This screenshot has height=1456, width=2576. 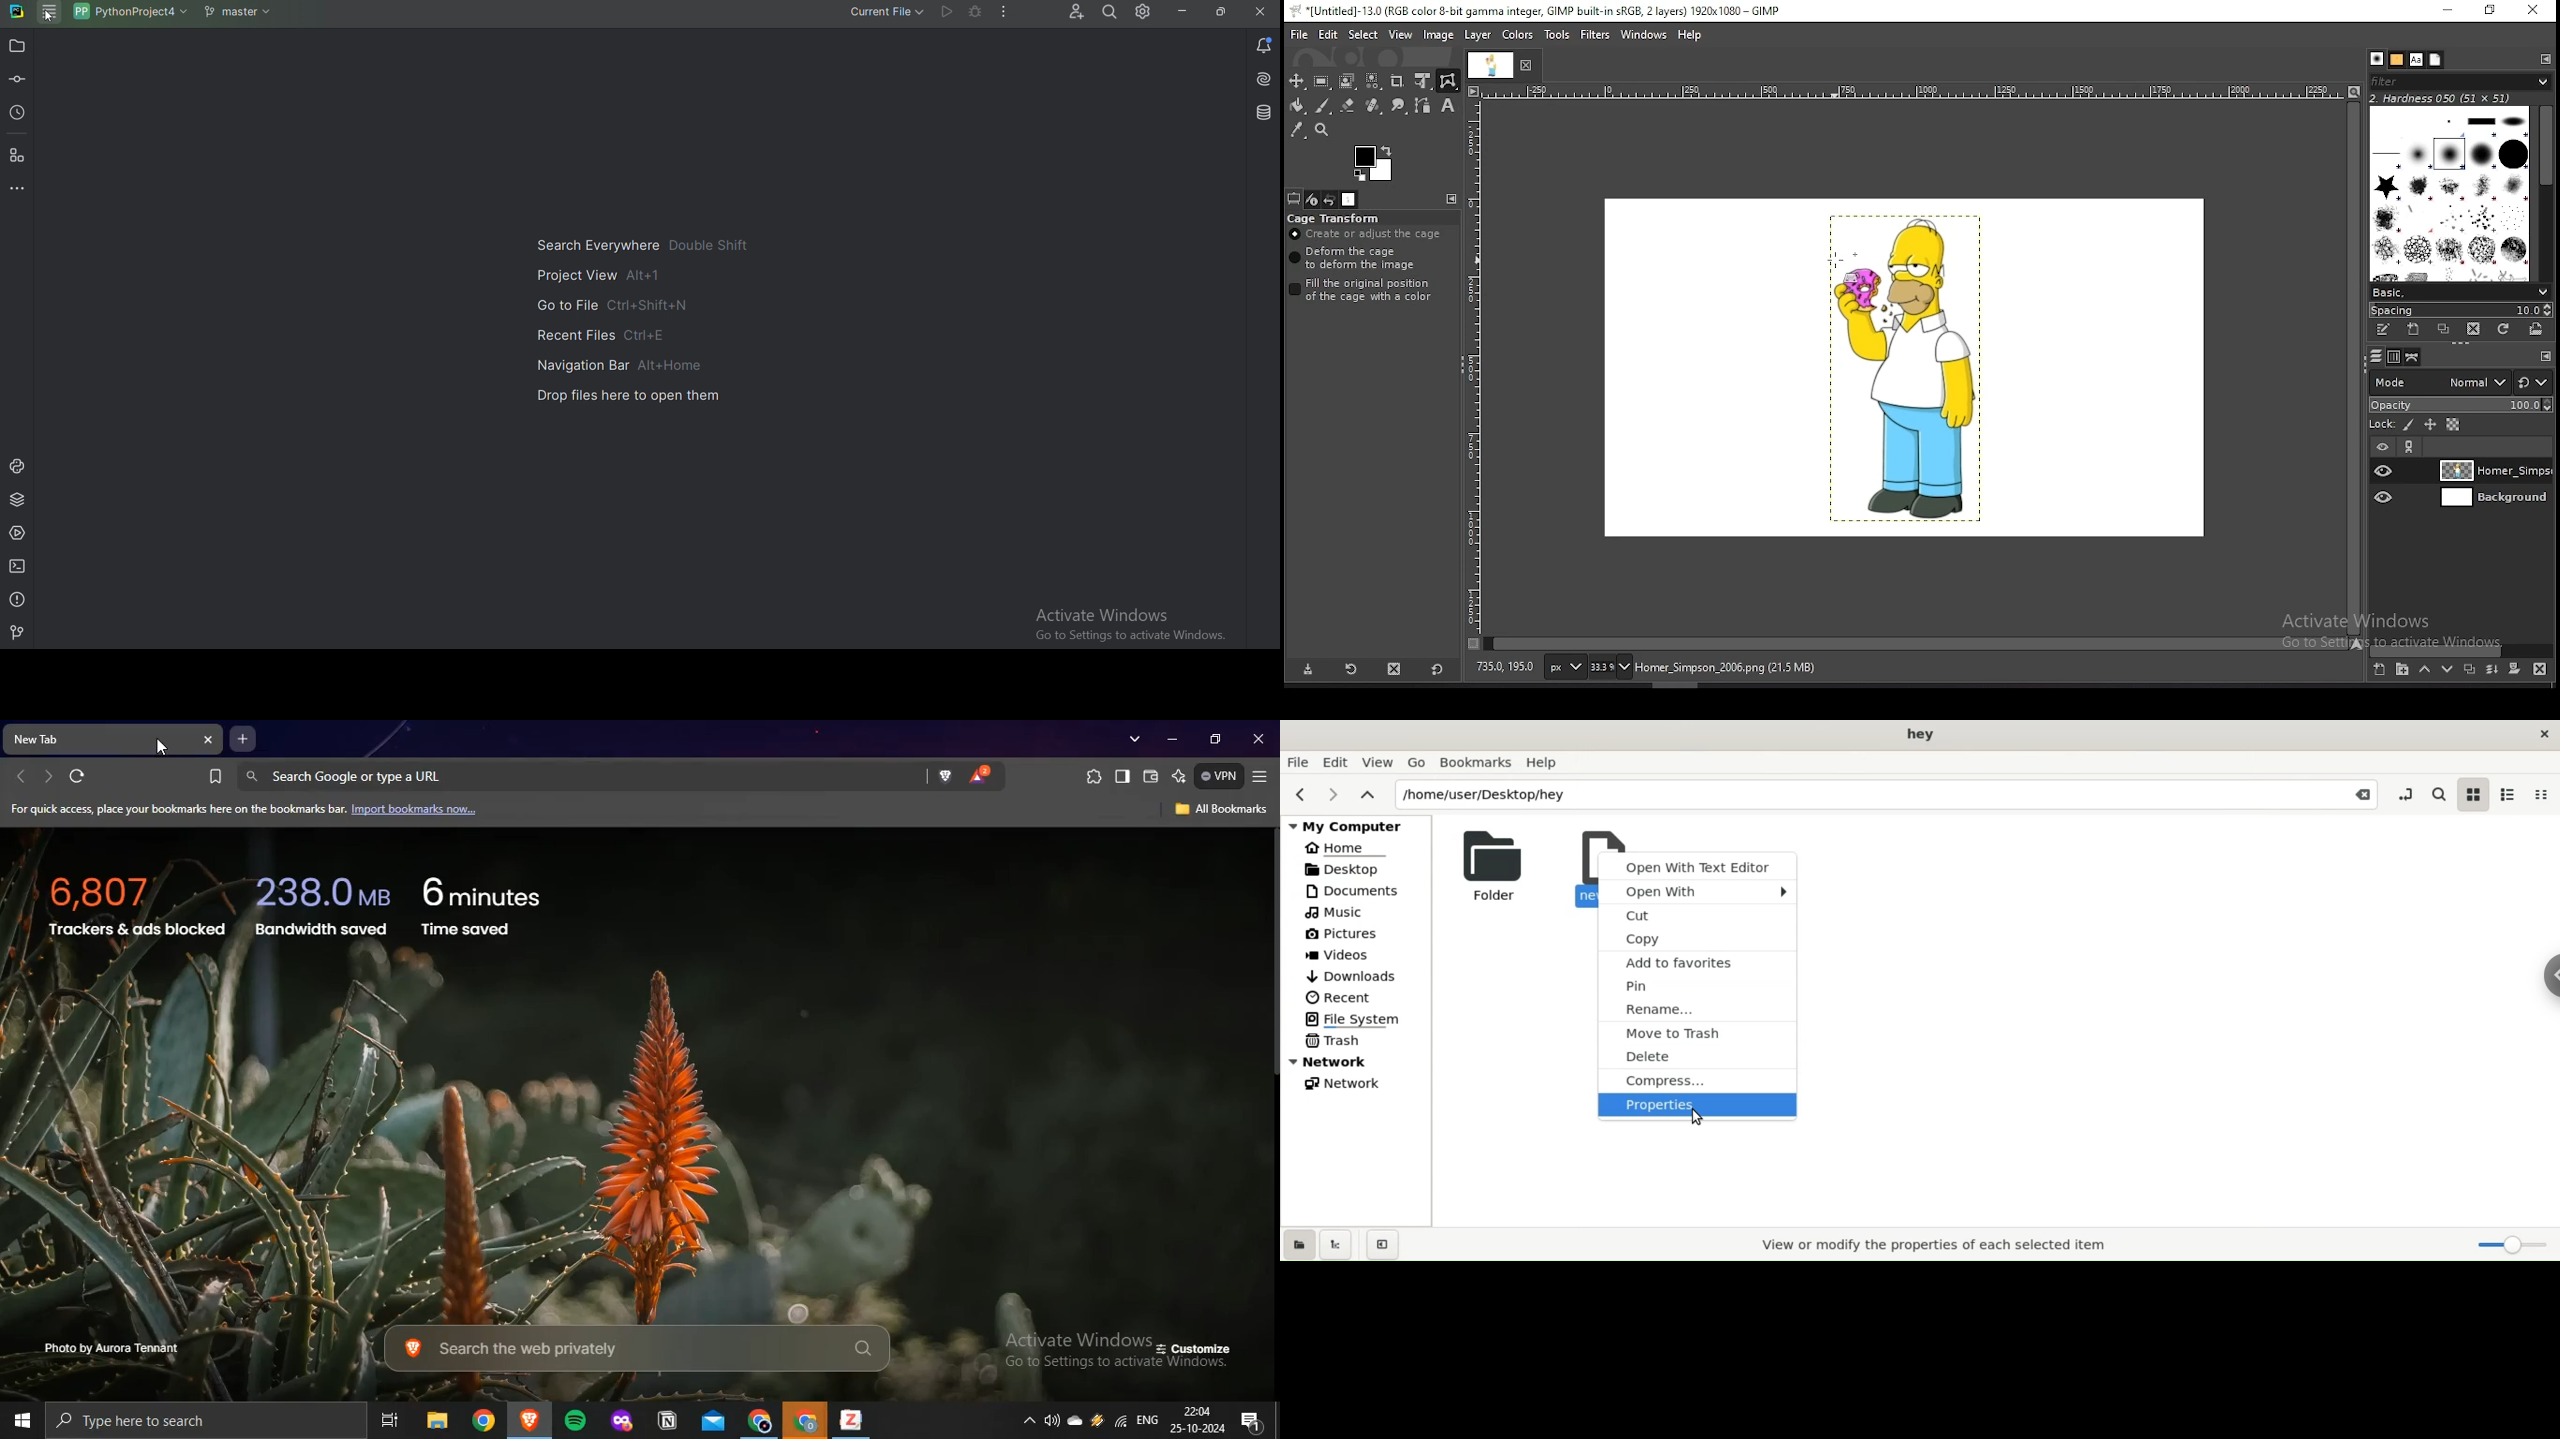 What do you see at coordinates (2547, 60) in the screenshot?
I see `configure this tab` at bounding box center [2547, 60].